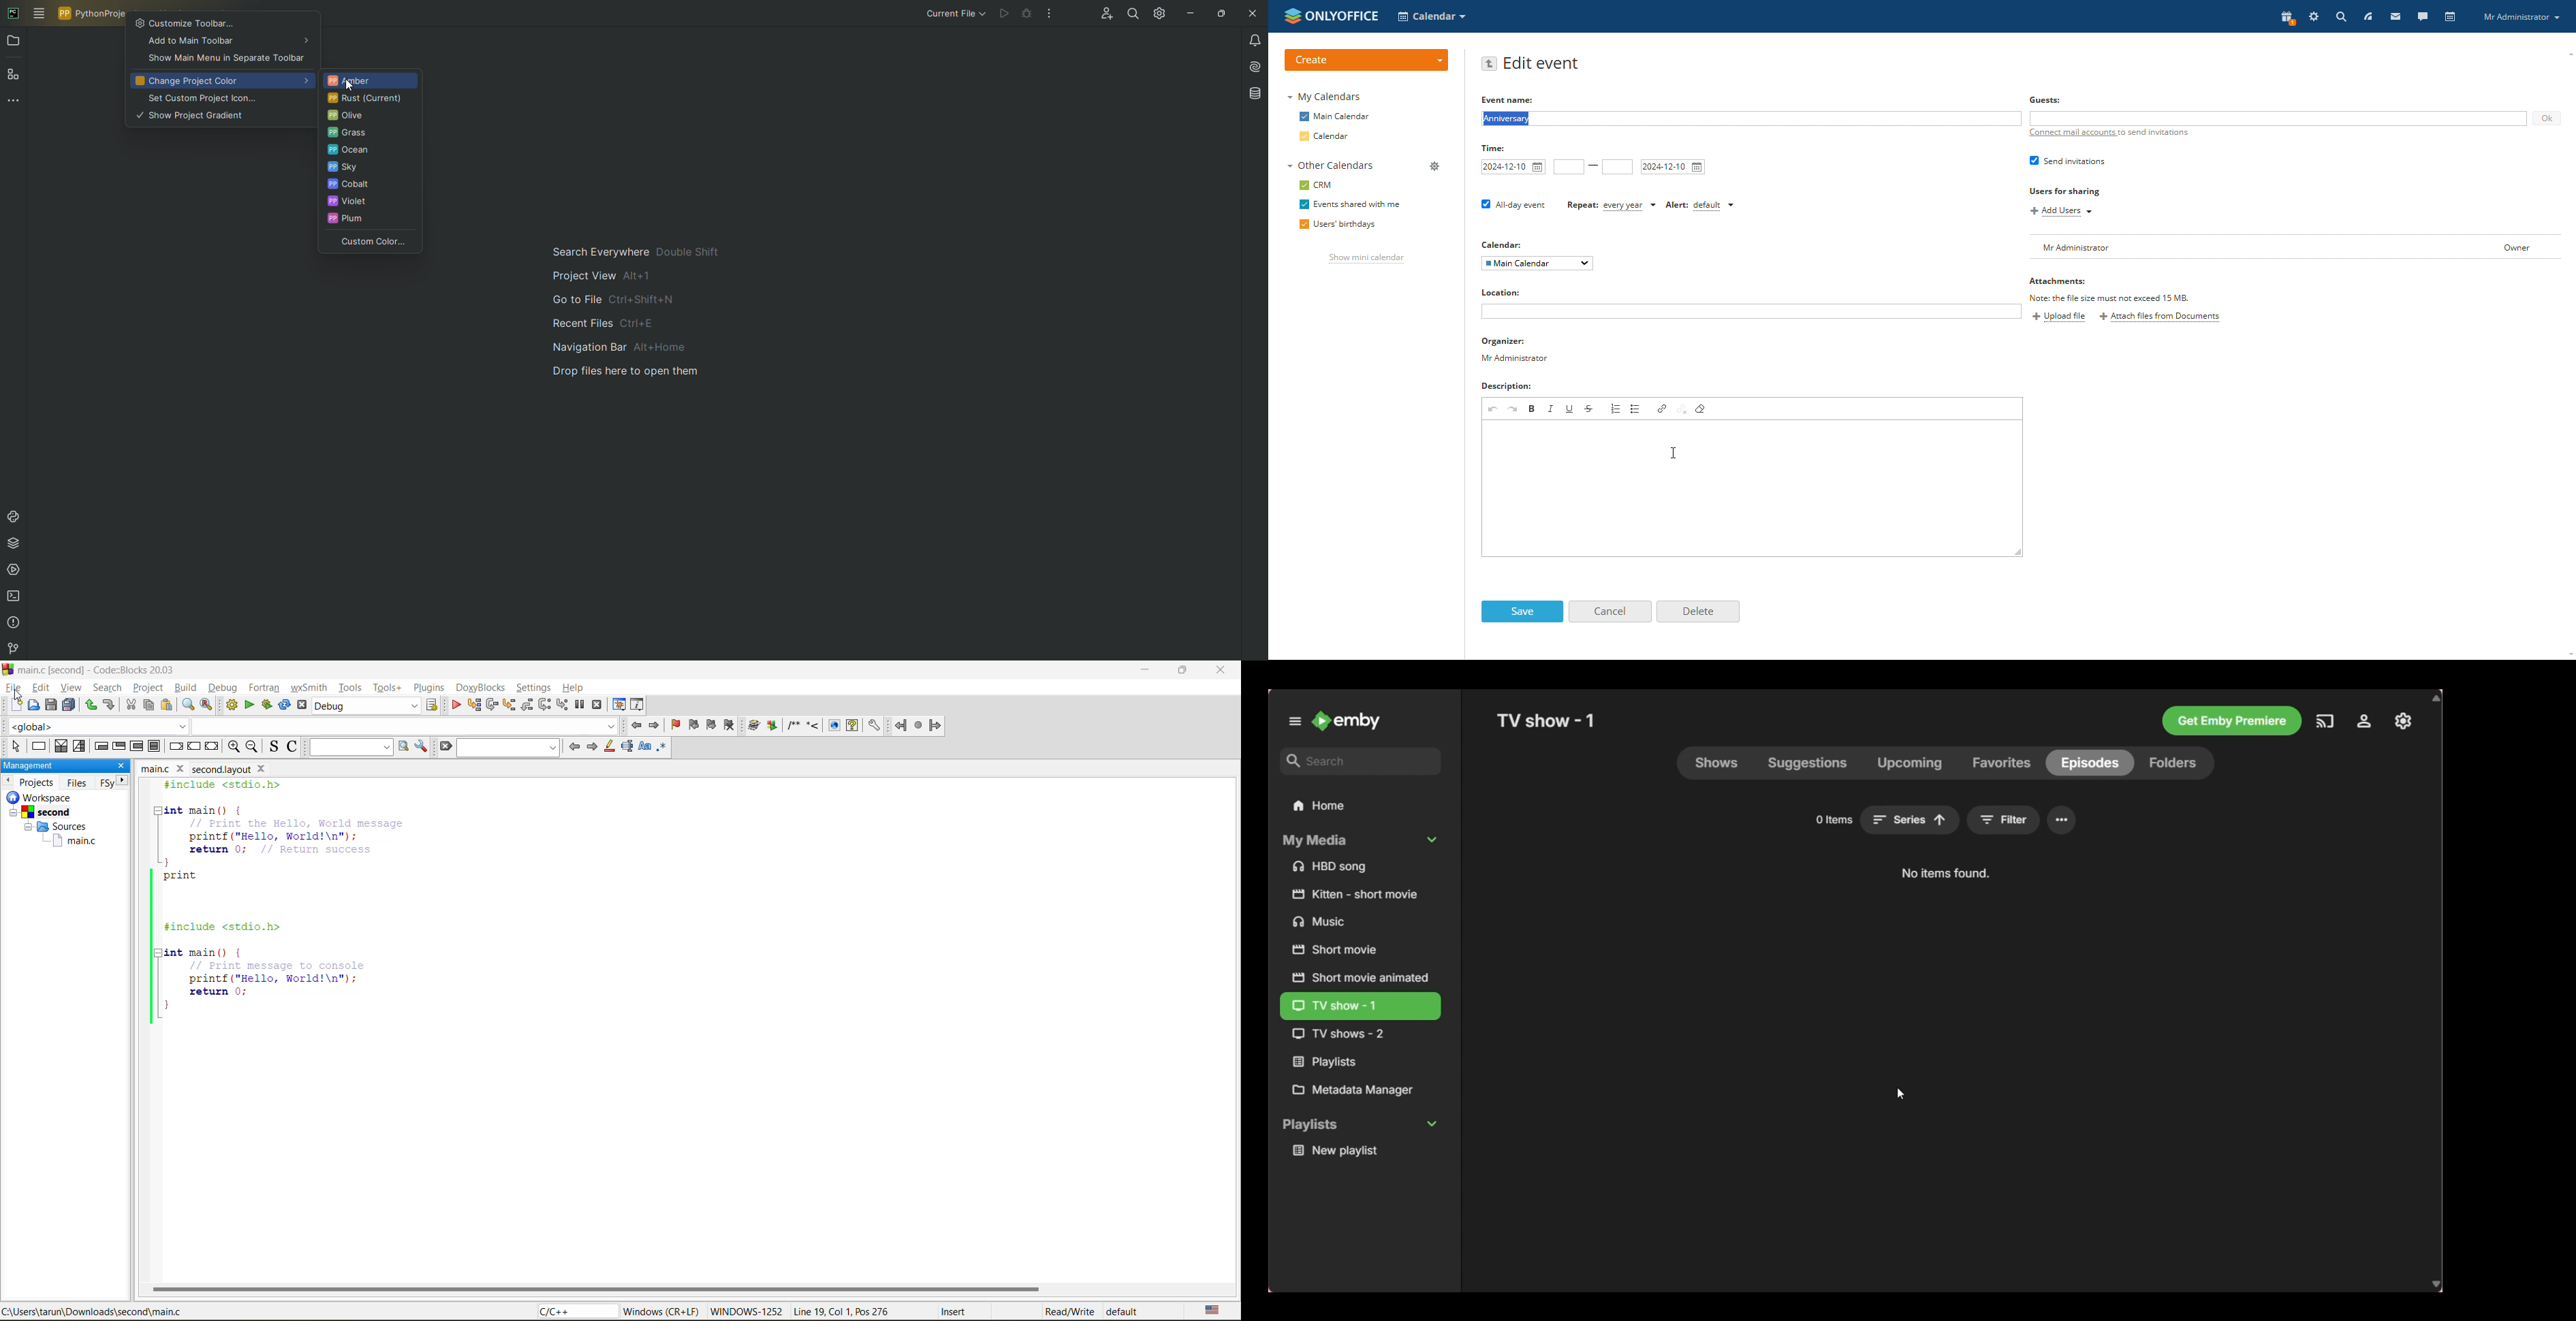  What do you see at coordinates (1513, 205) in the screenshot?
I see `all-day event` at bounding box center [1513, 205].